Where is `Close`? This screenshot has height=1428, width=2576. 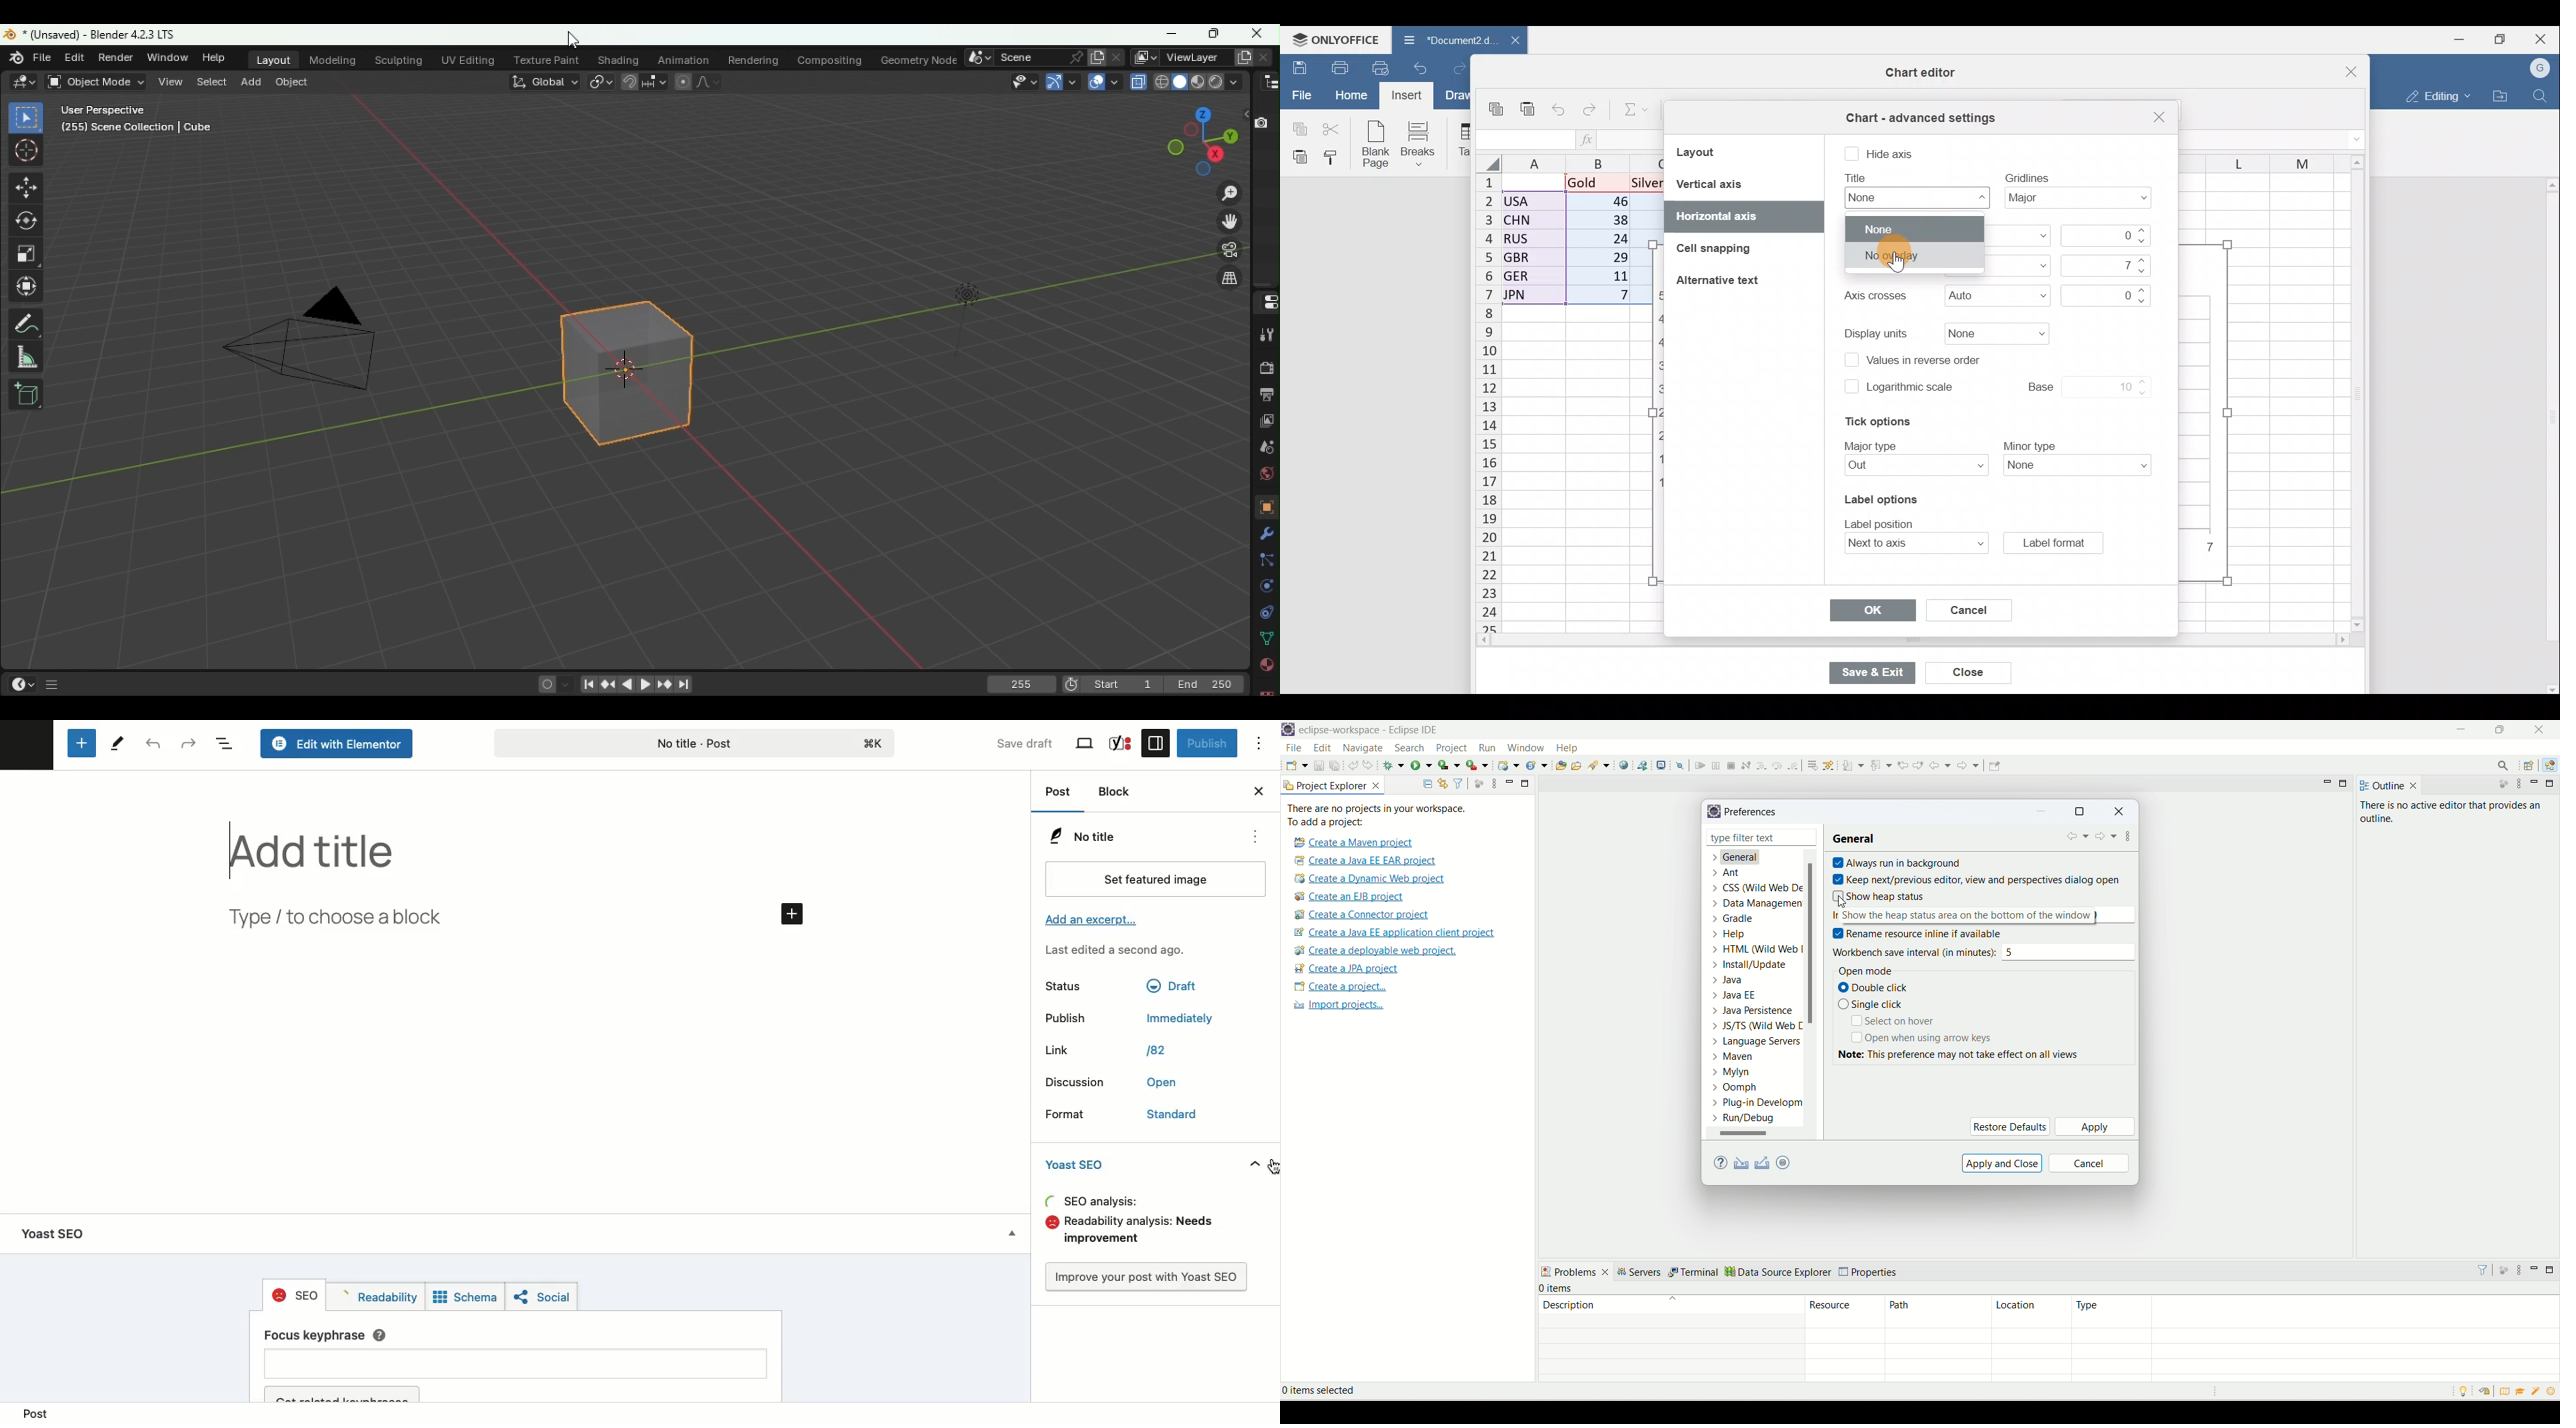 Close is located at coordinates (2157, 117).